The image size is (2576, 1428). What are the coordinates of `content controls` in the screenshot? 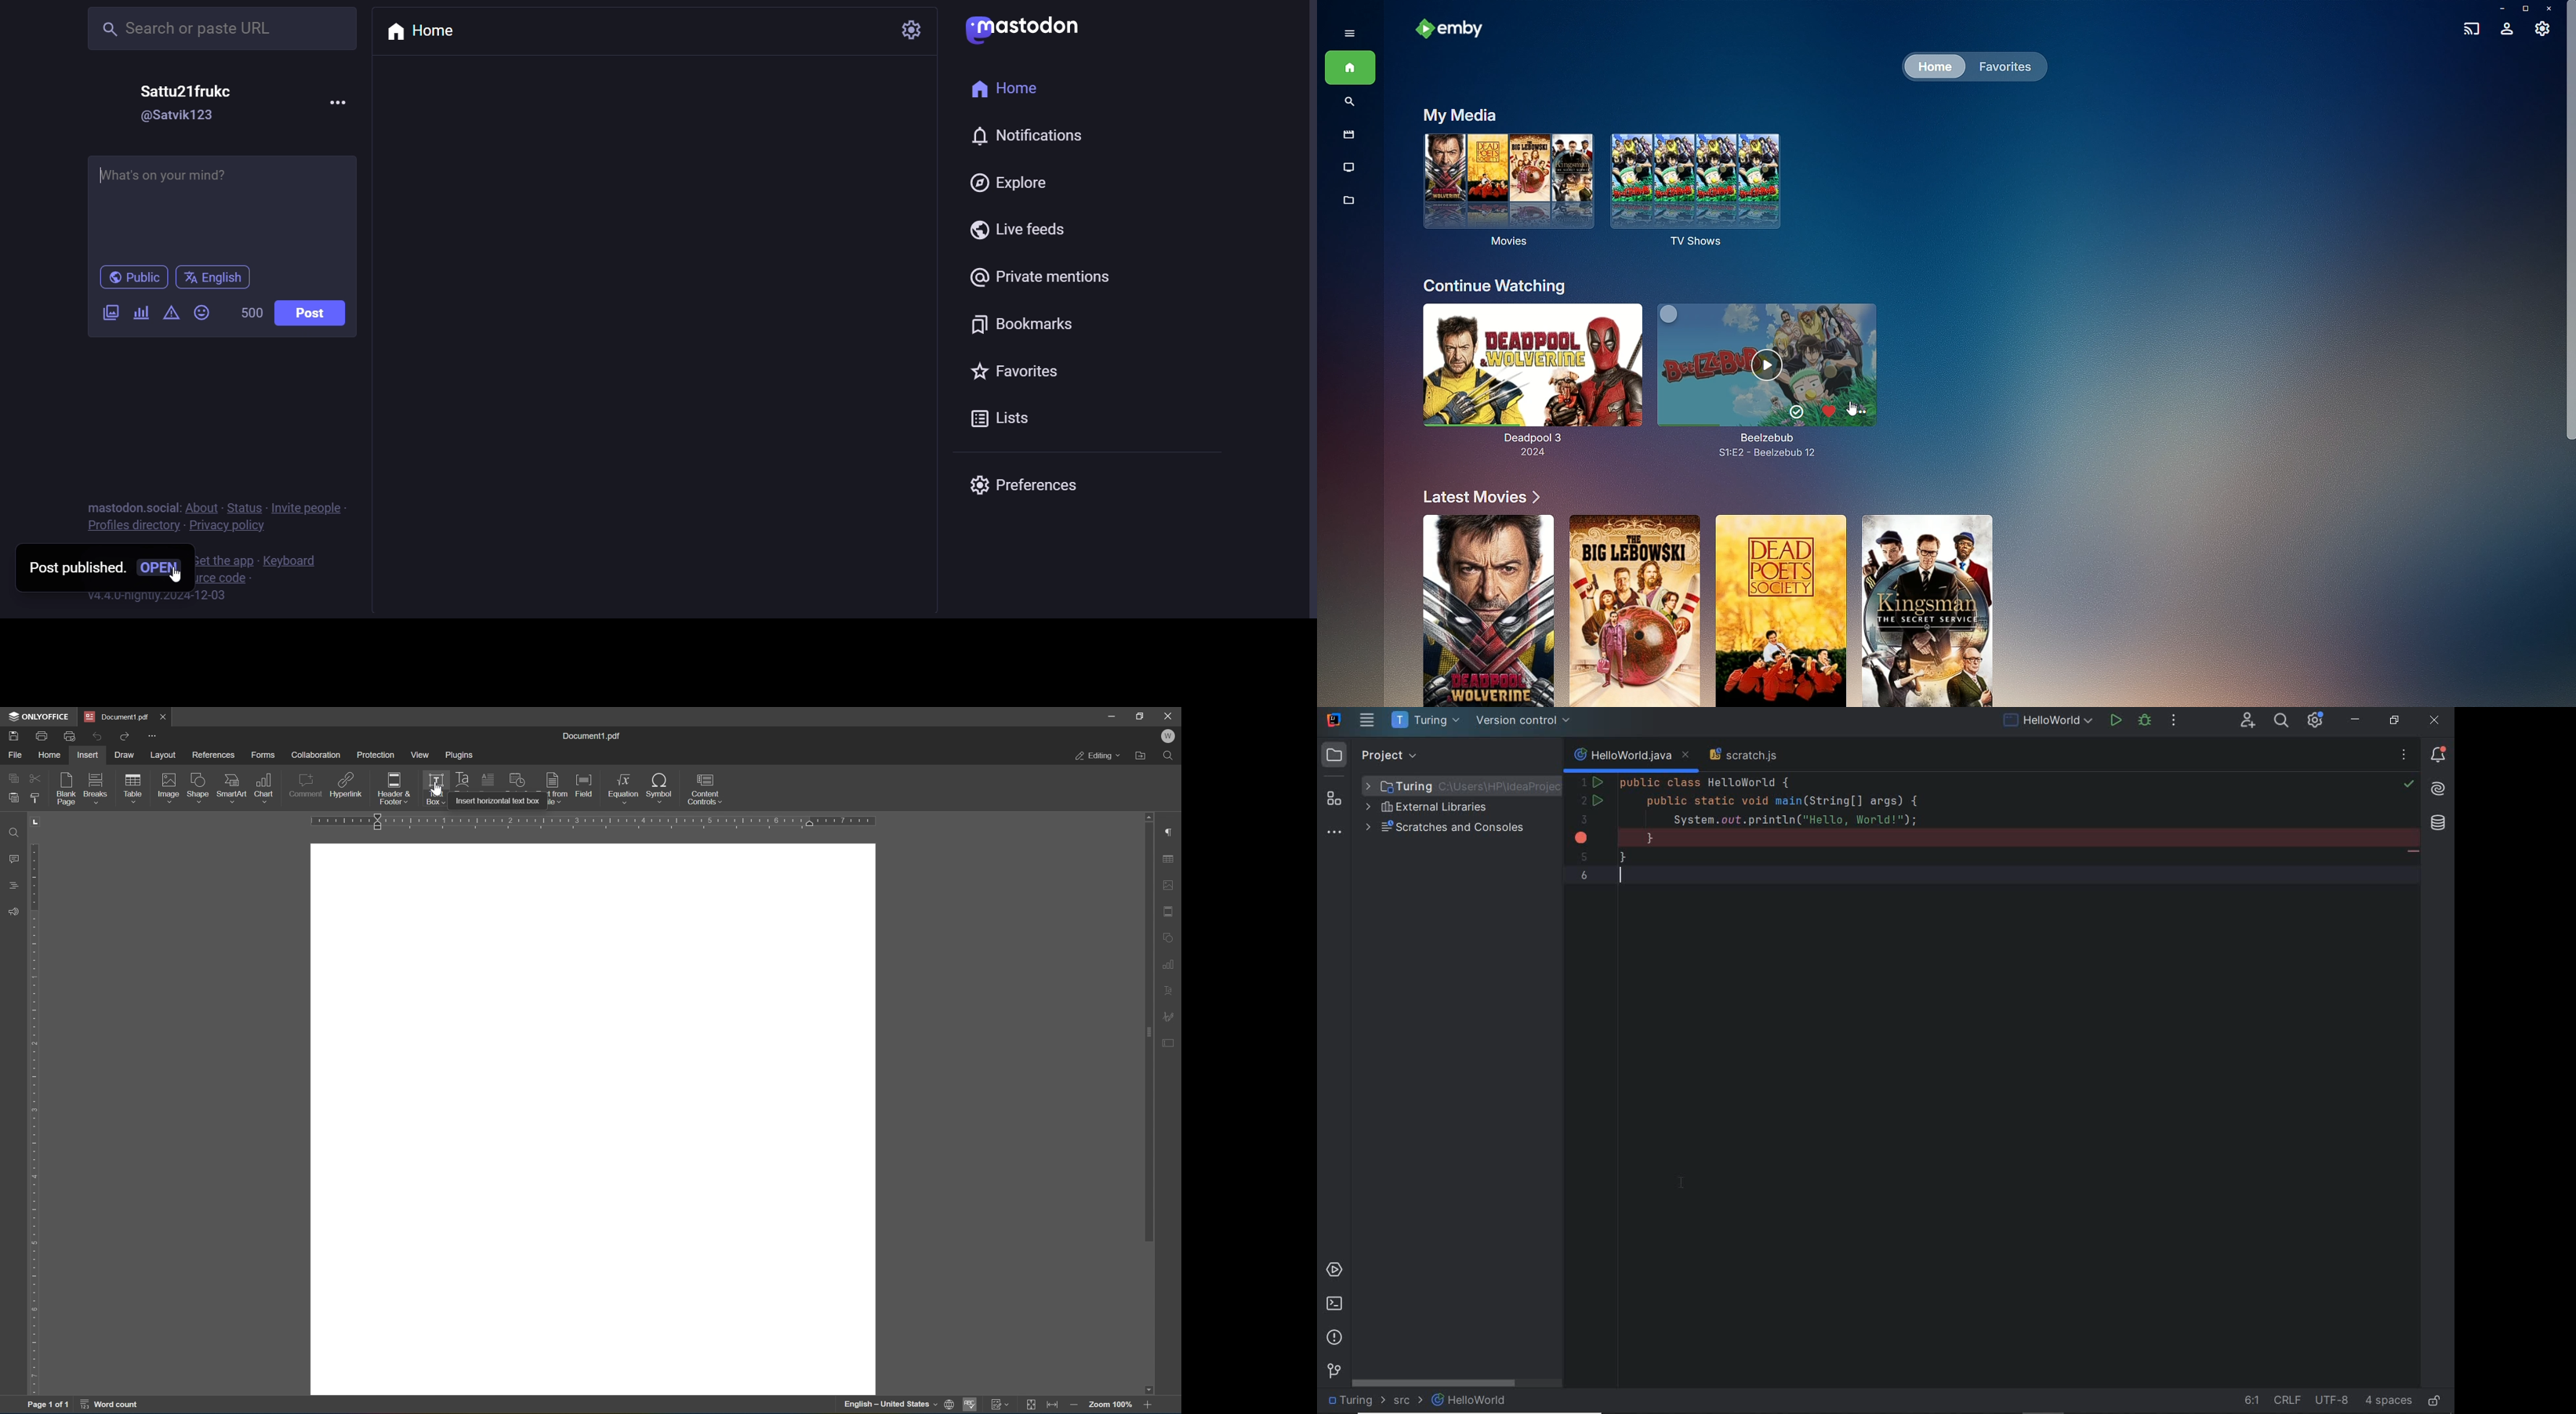 It's located at (708, 789).